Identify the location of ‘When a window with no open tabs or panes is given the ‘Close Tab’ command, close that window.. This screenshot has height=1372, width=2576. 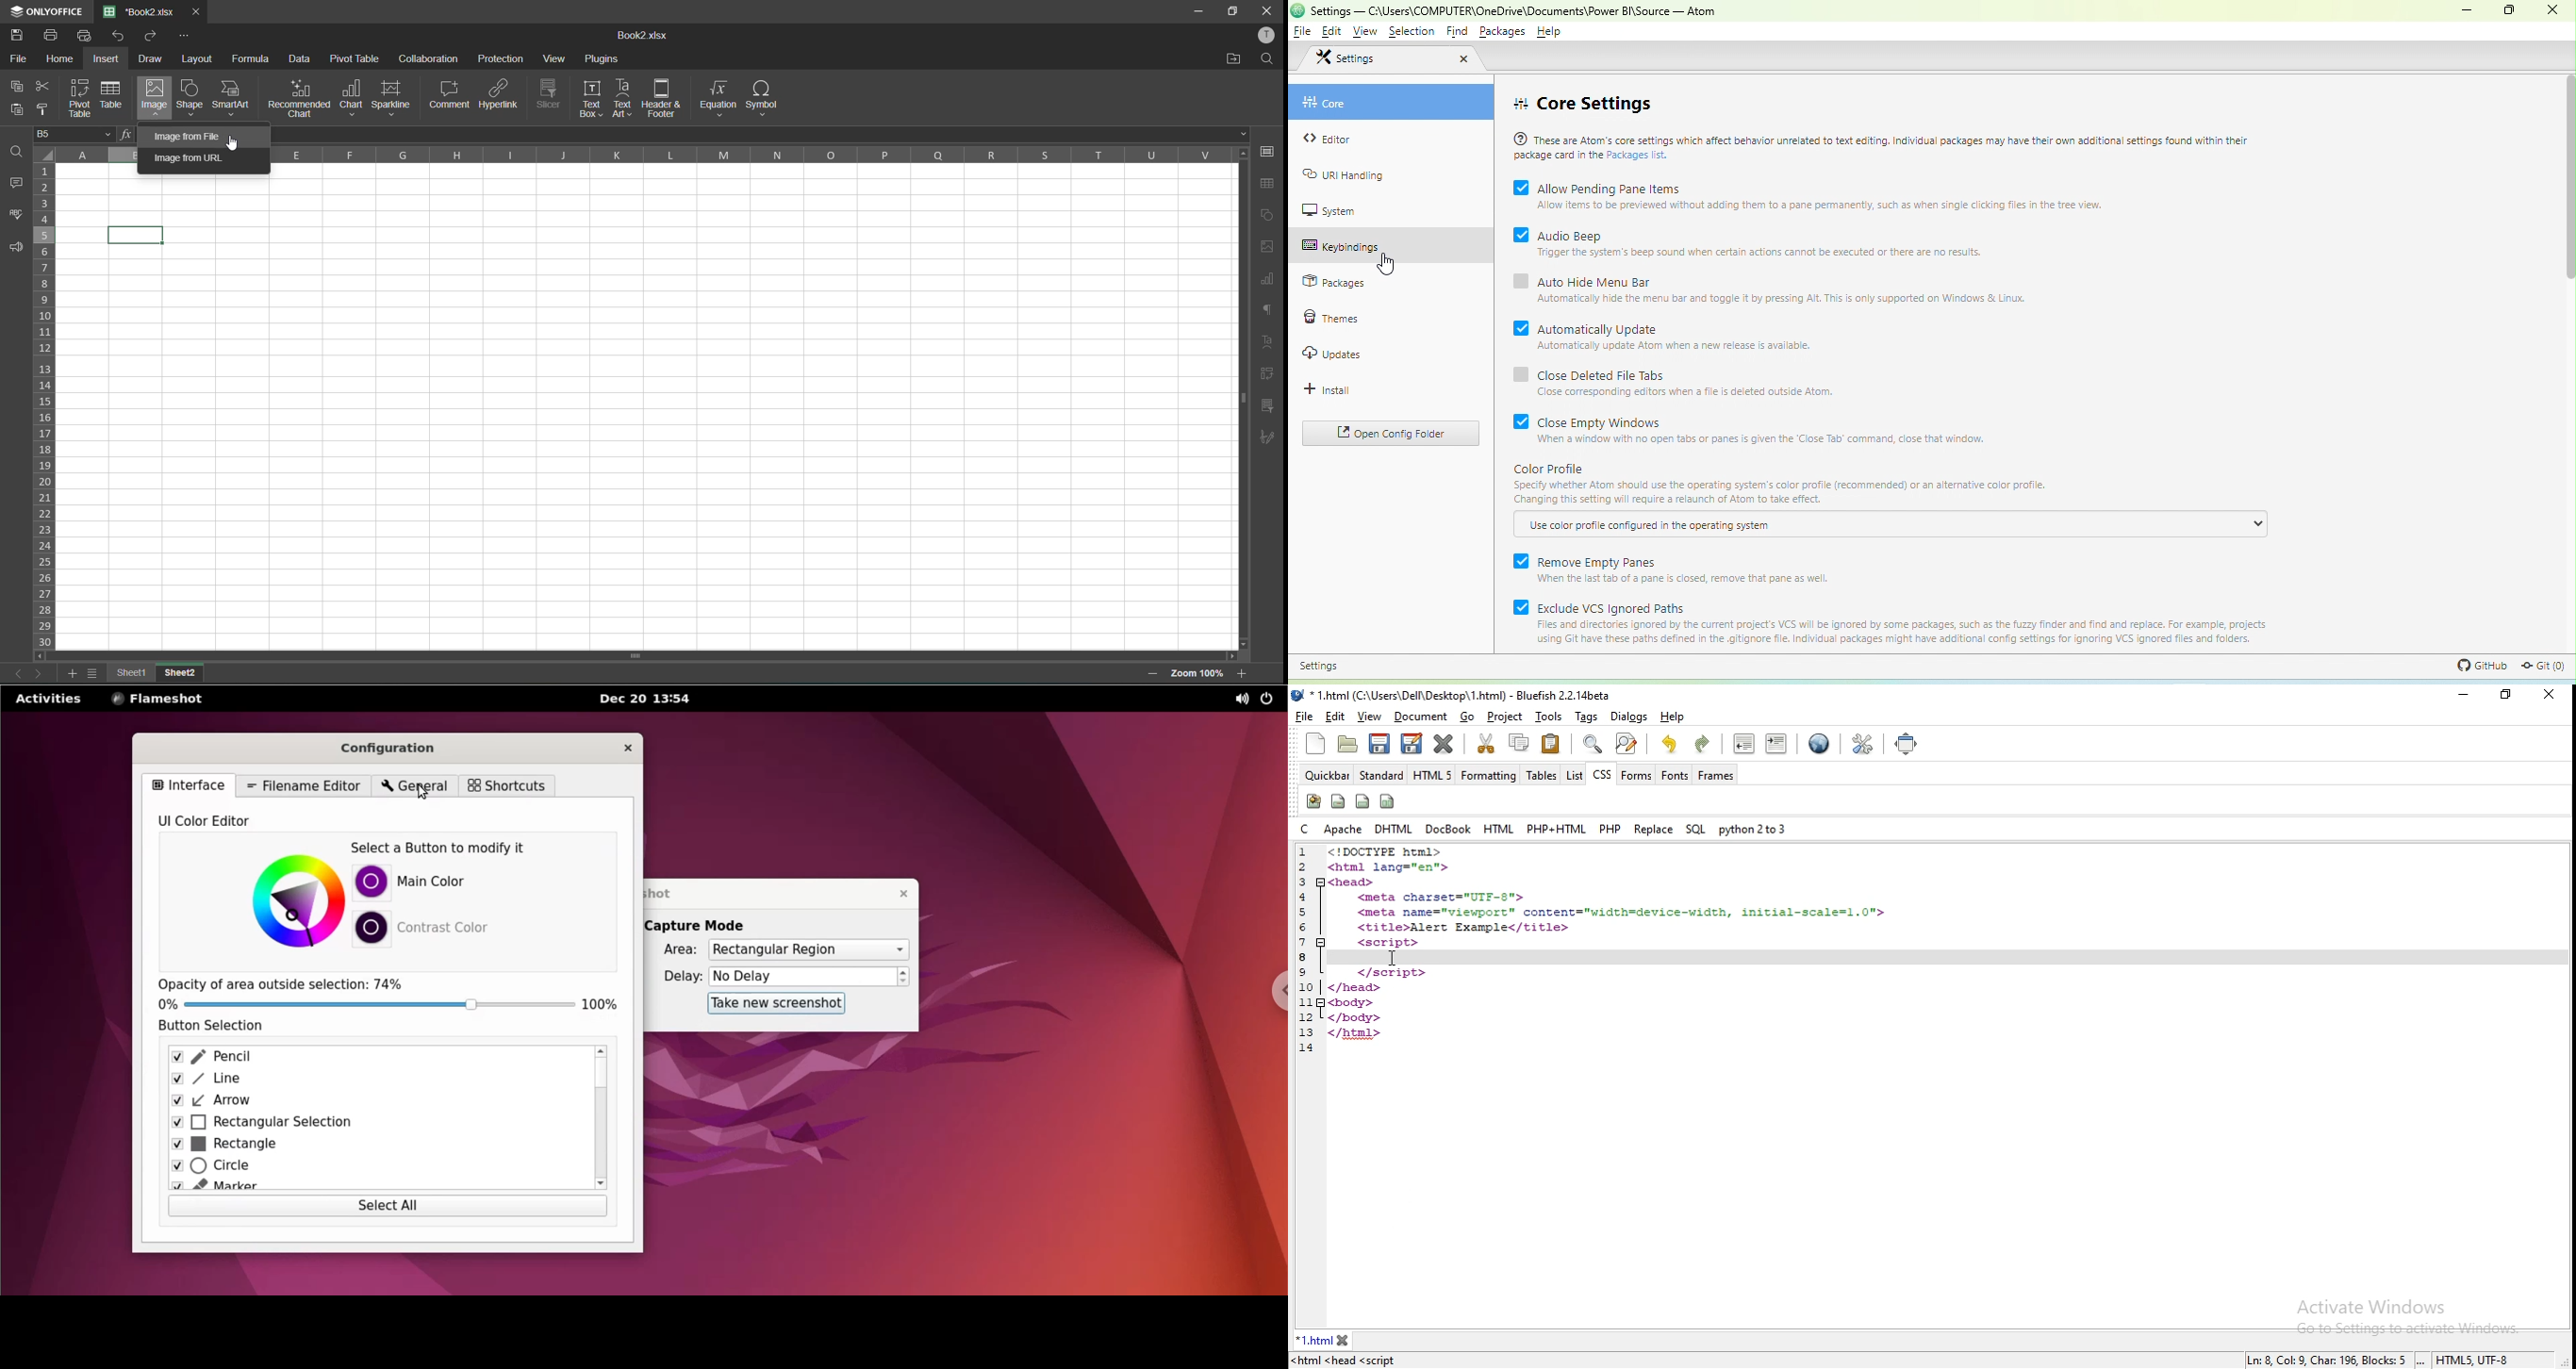
(1760, 440).